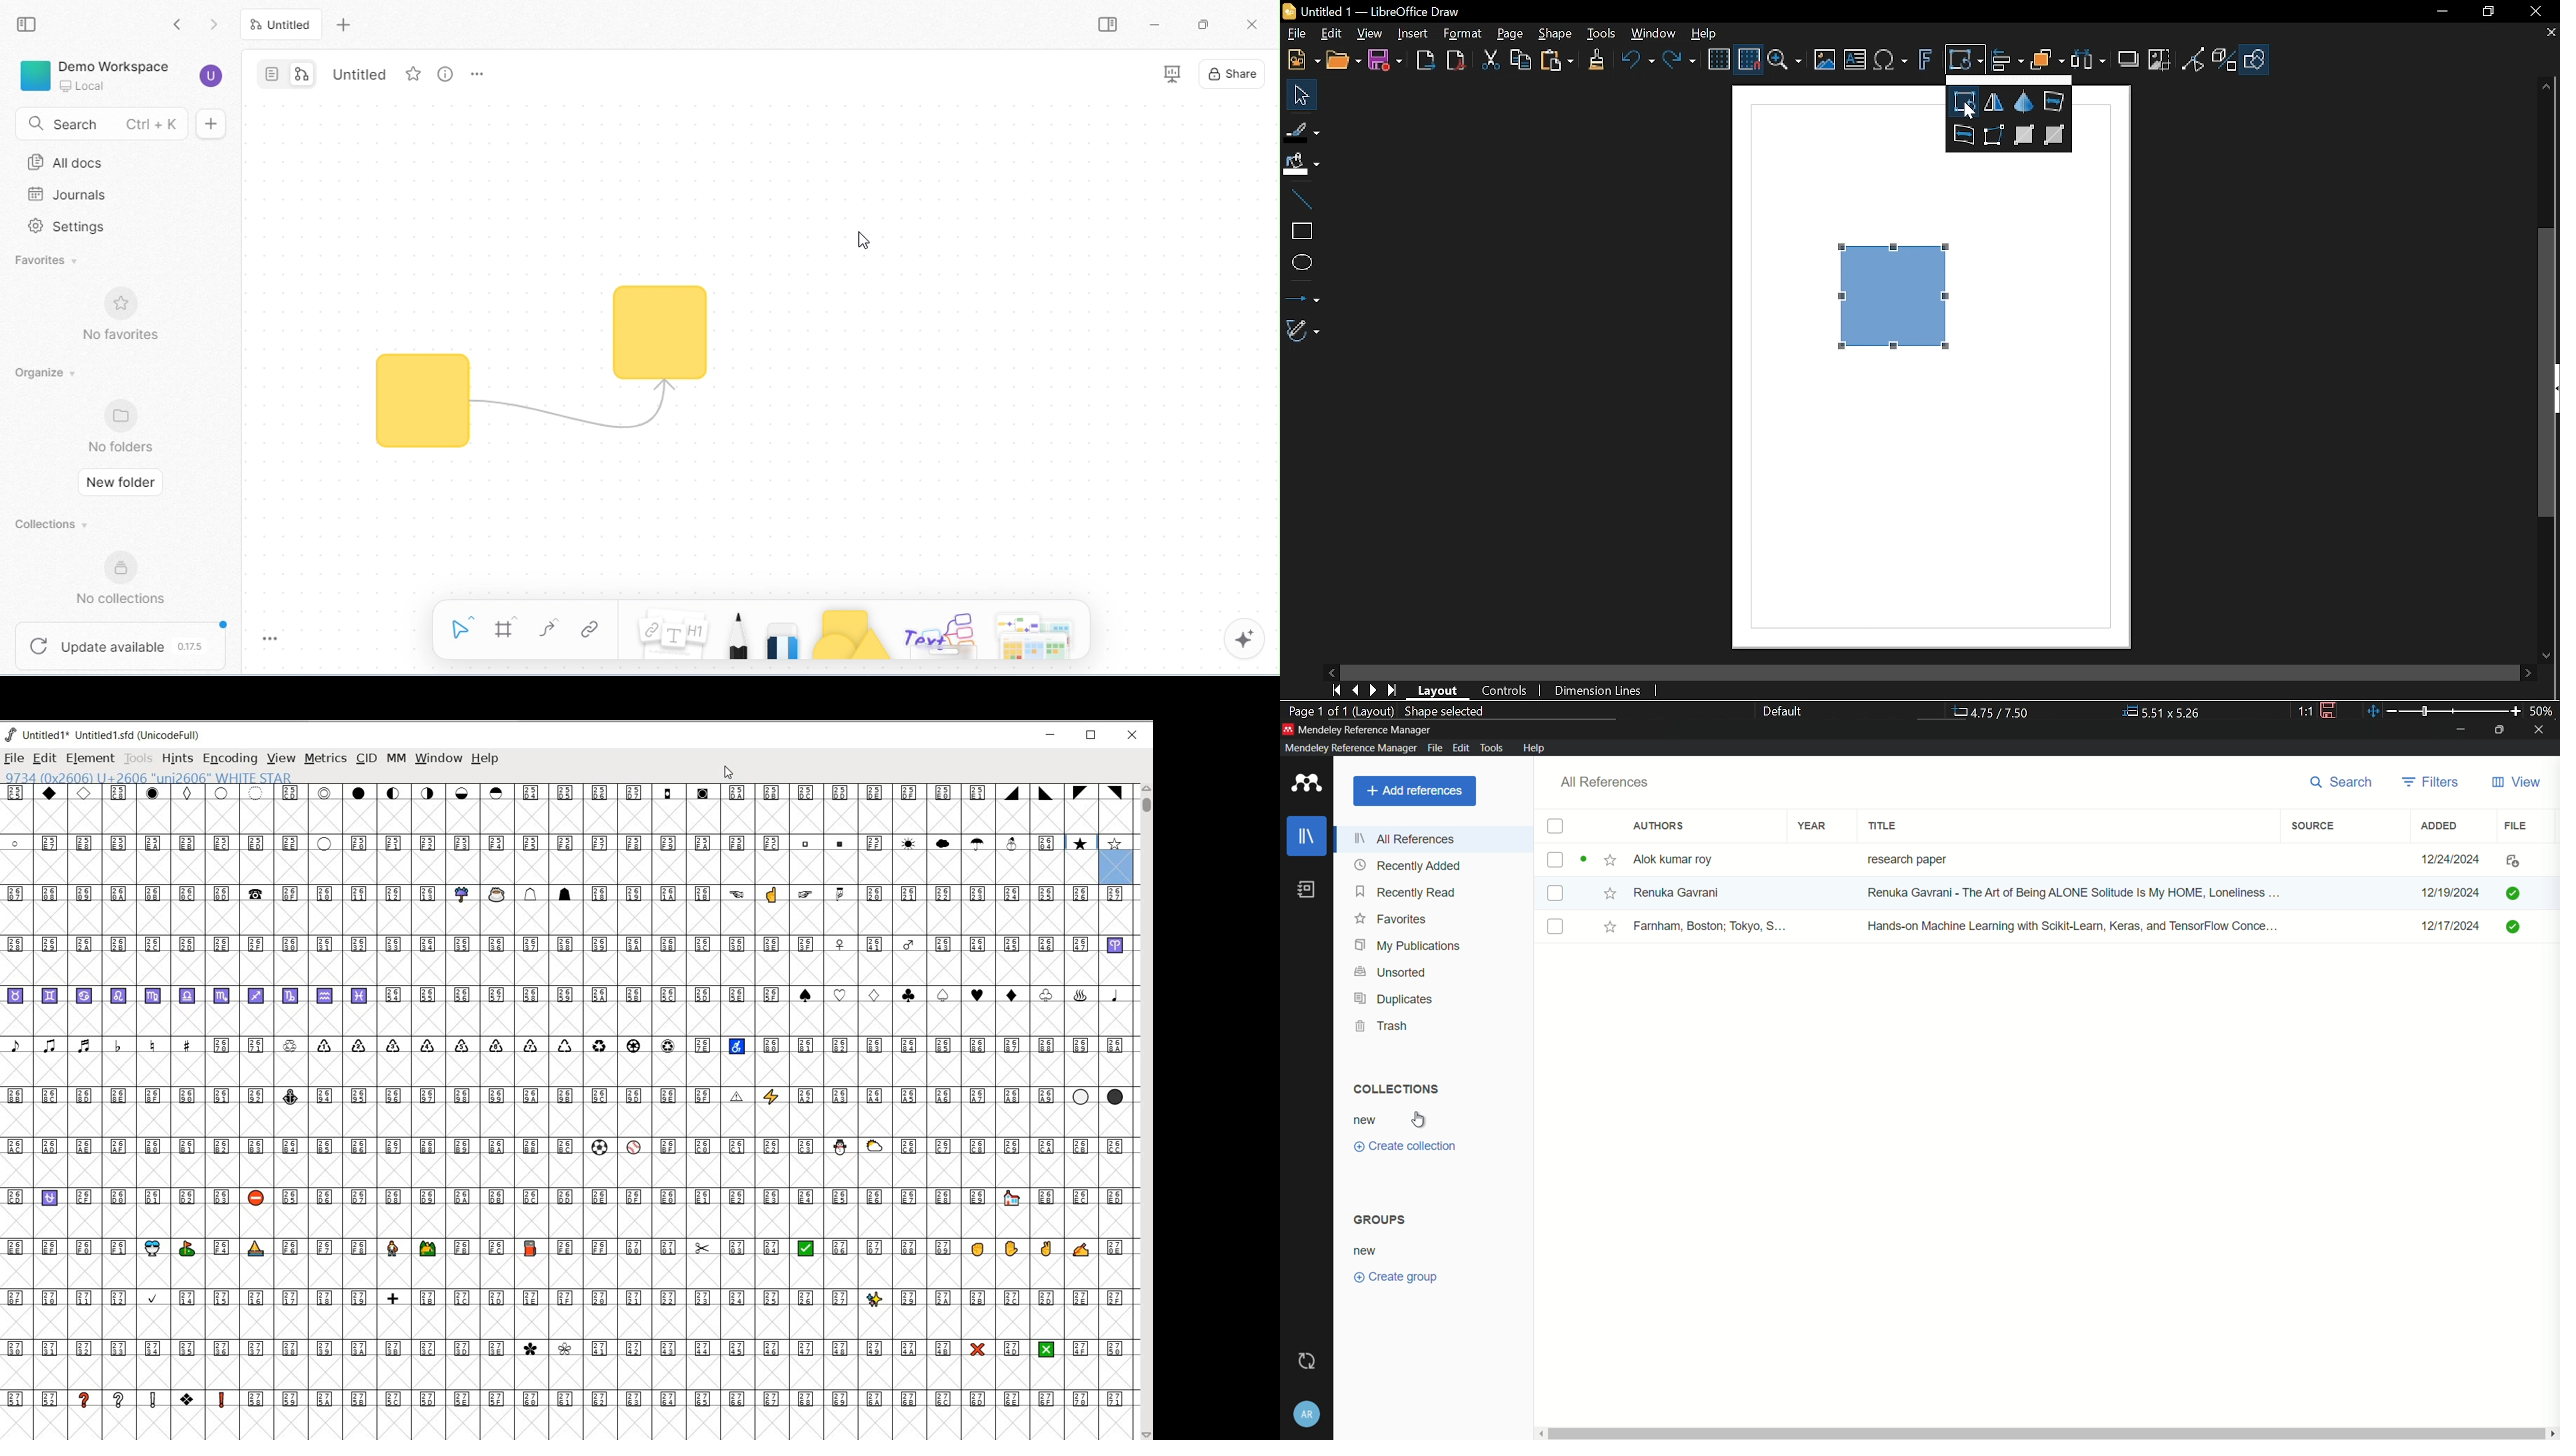  I want to click on ELEMENT, so click(91, 758).